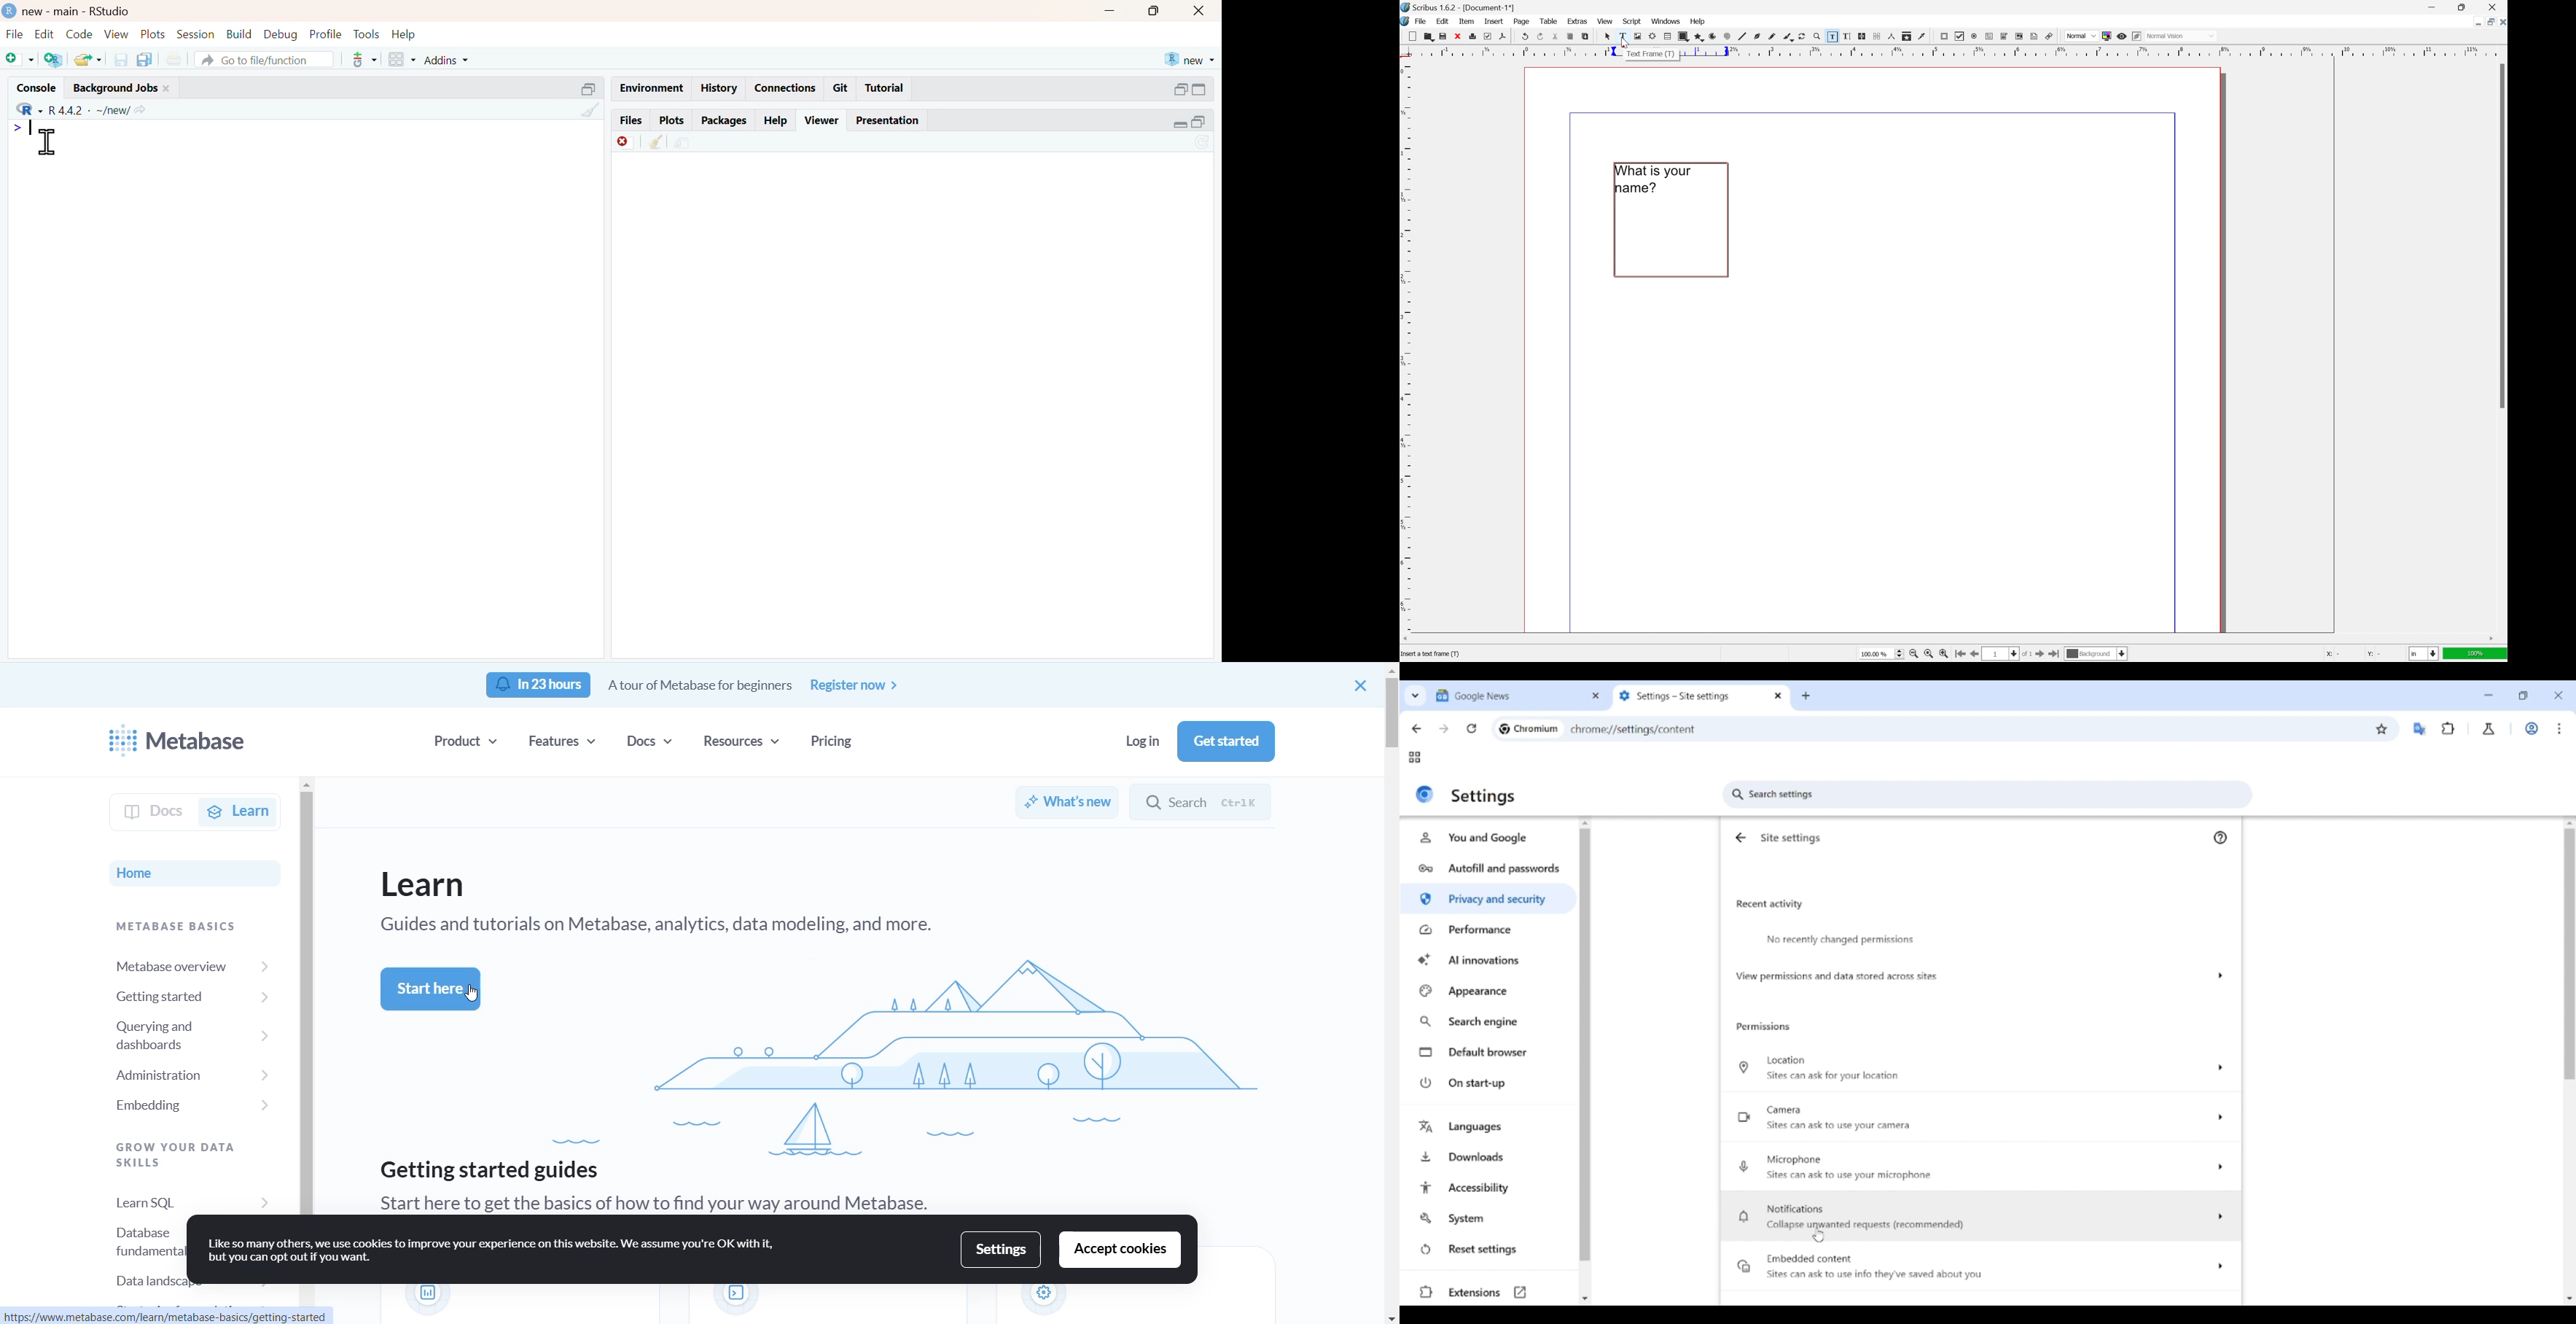 This screenshot has height=1344, width=2576. Describe the element at coordinates (591, 109) in the screenshot. I see `clear console` at that location.